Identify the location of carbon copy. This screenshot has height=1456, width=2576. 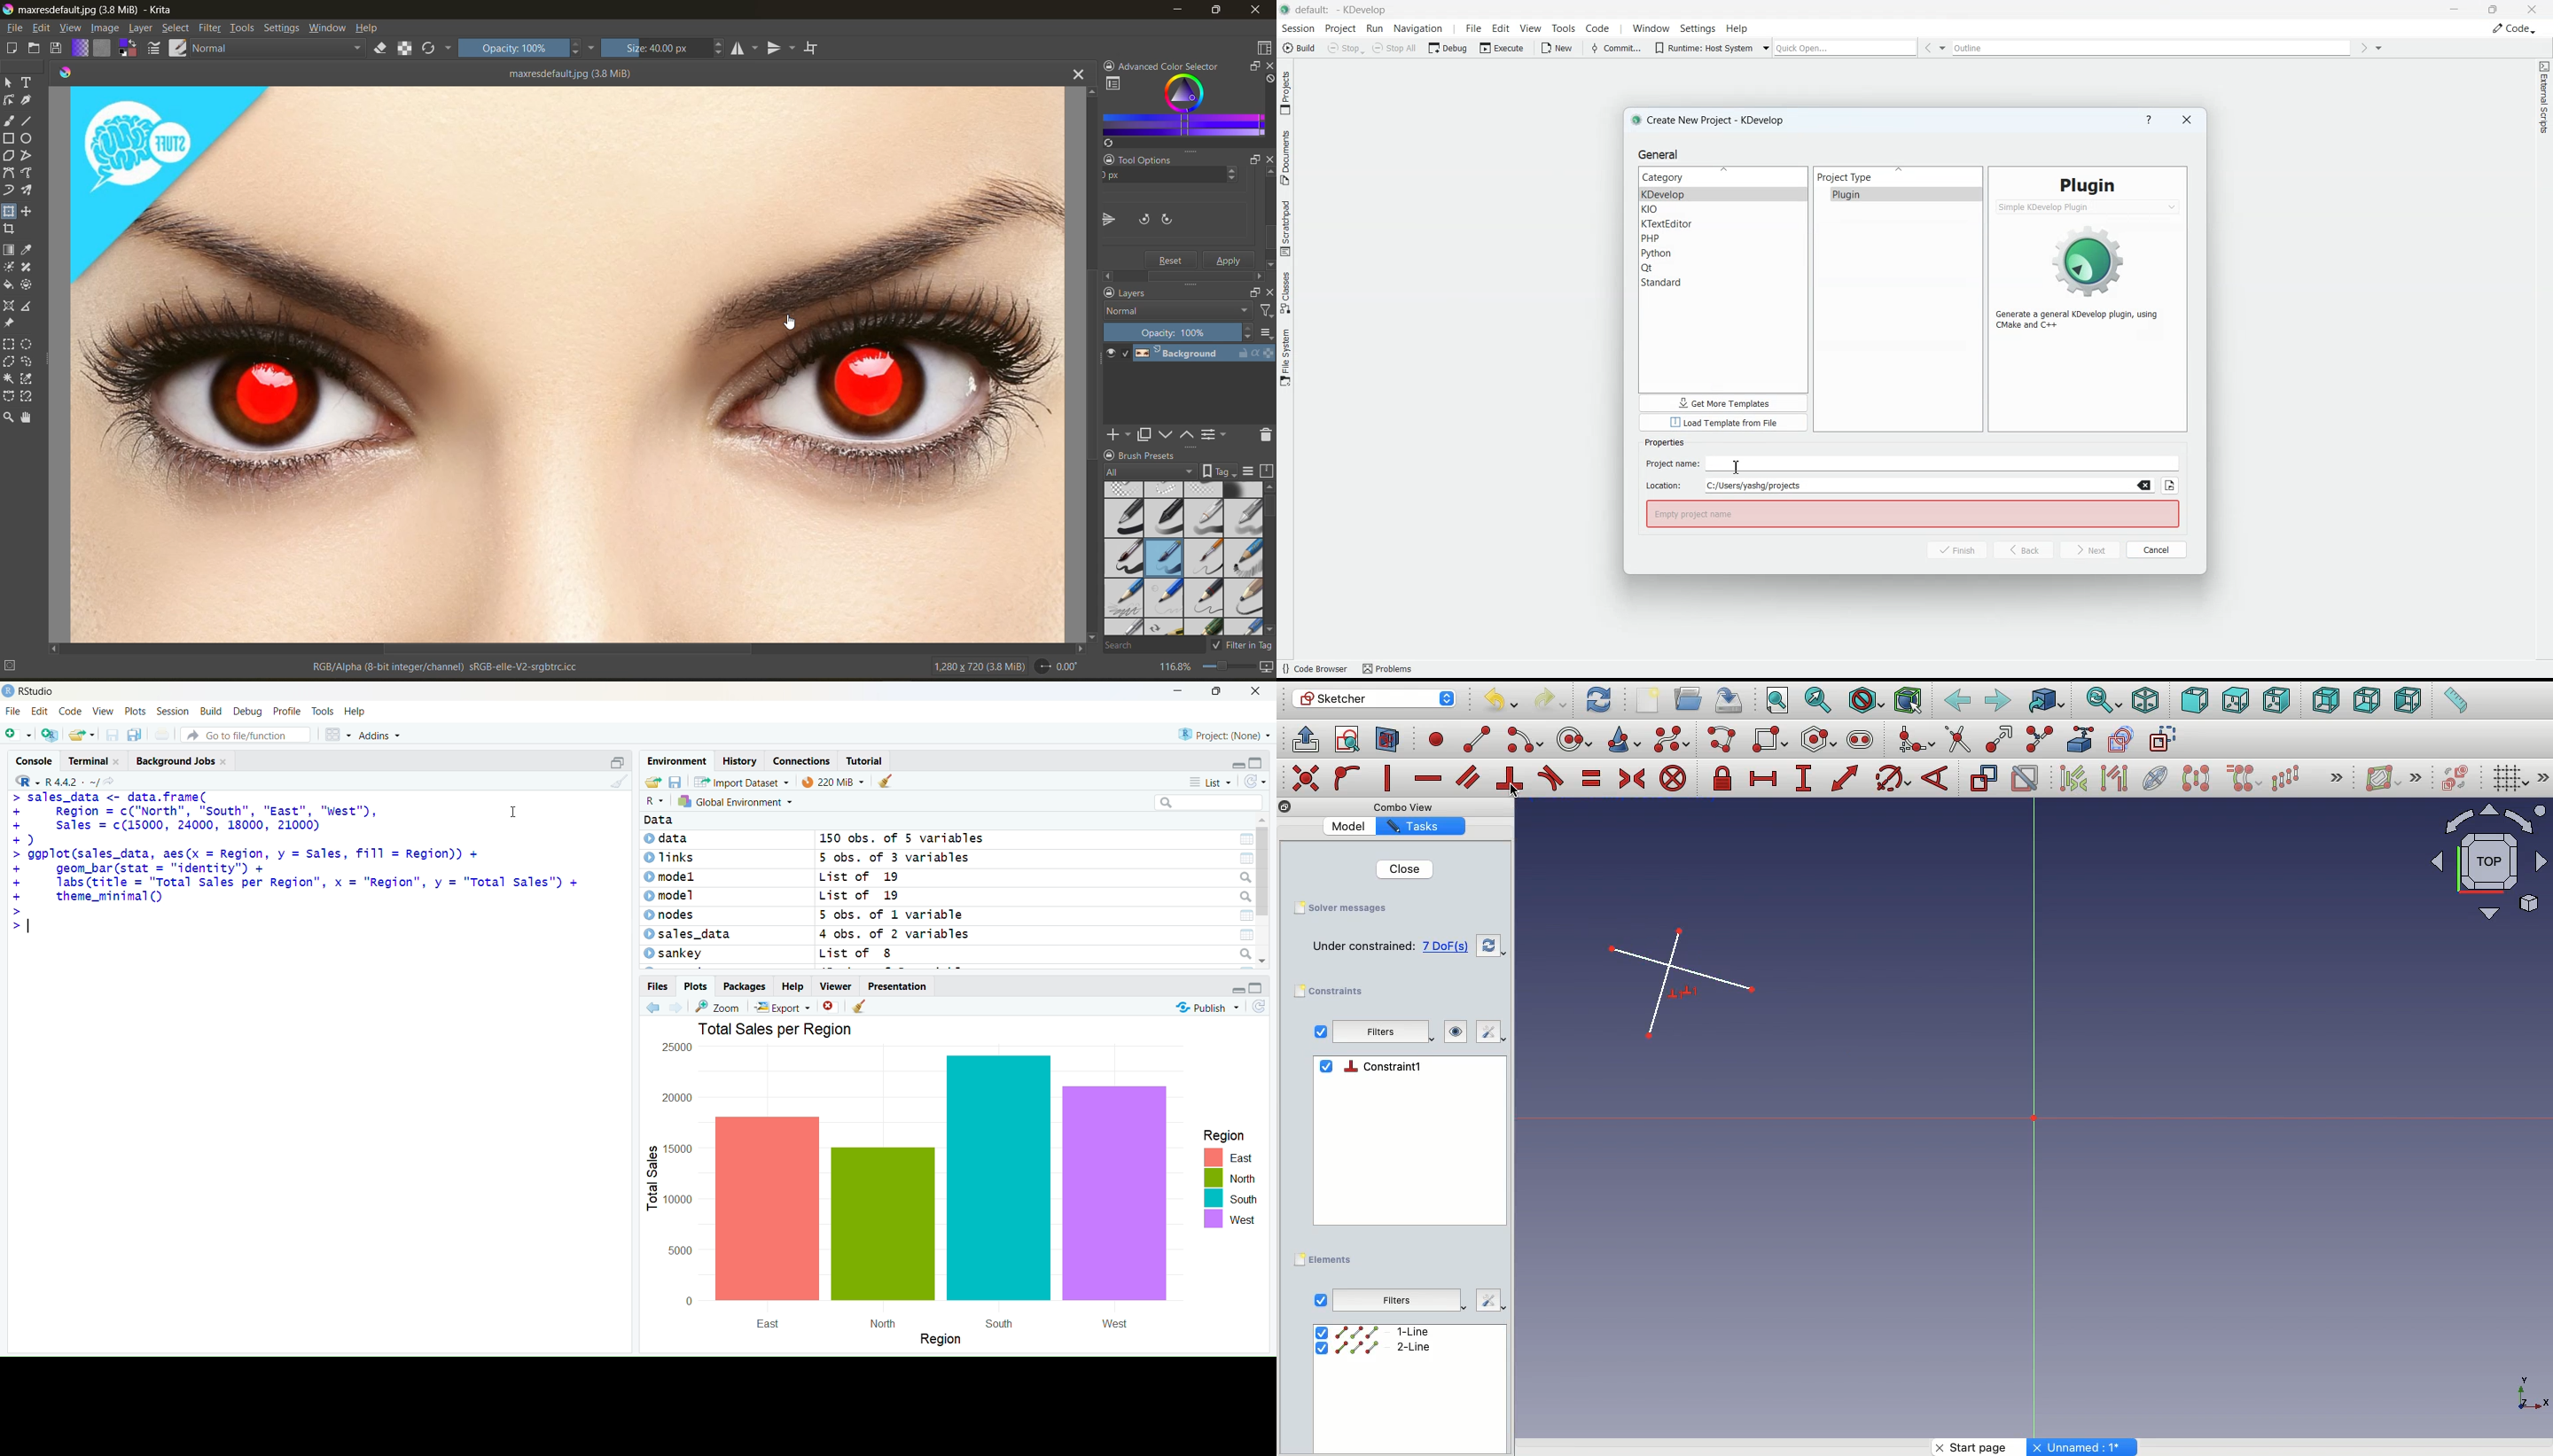
(2124, 740).